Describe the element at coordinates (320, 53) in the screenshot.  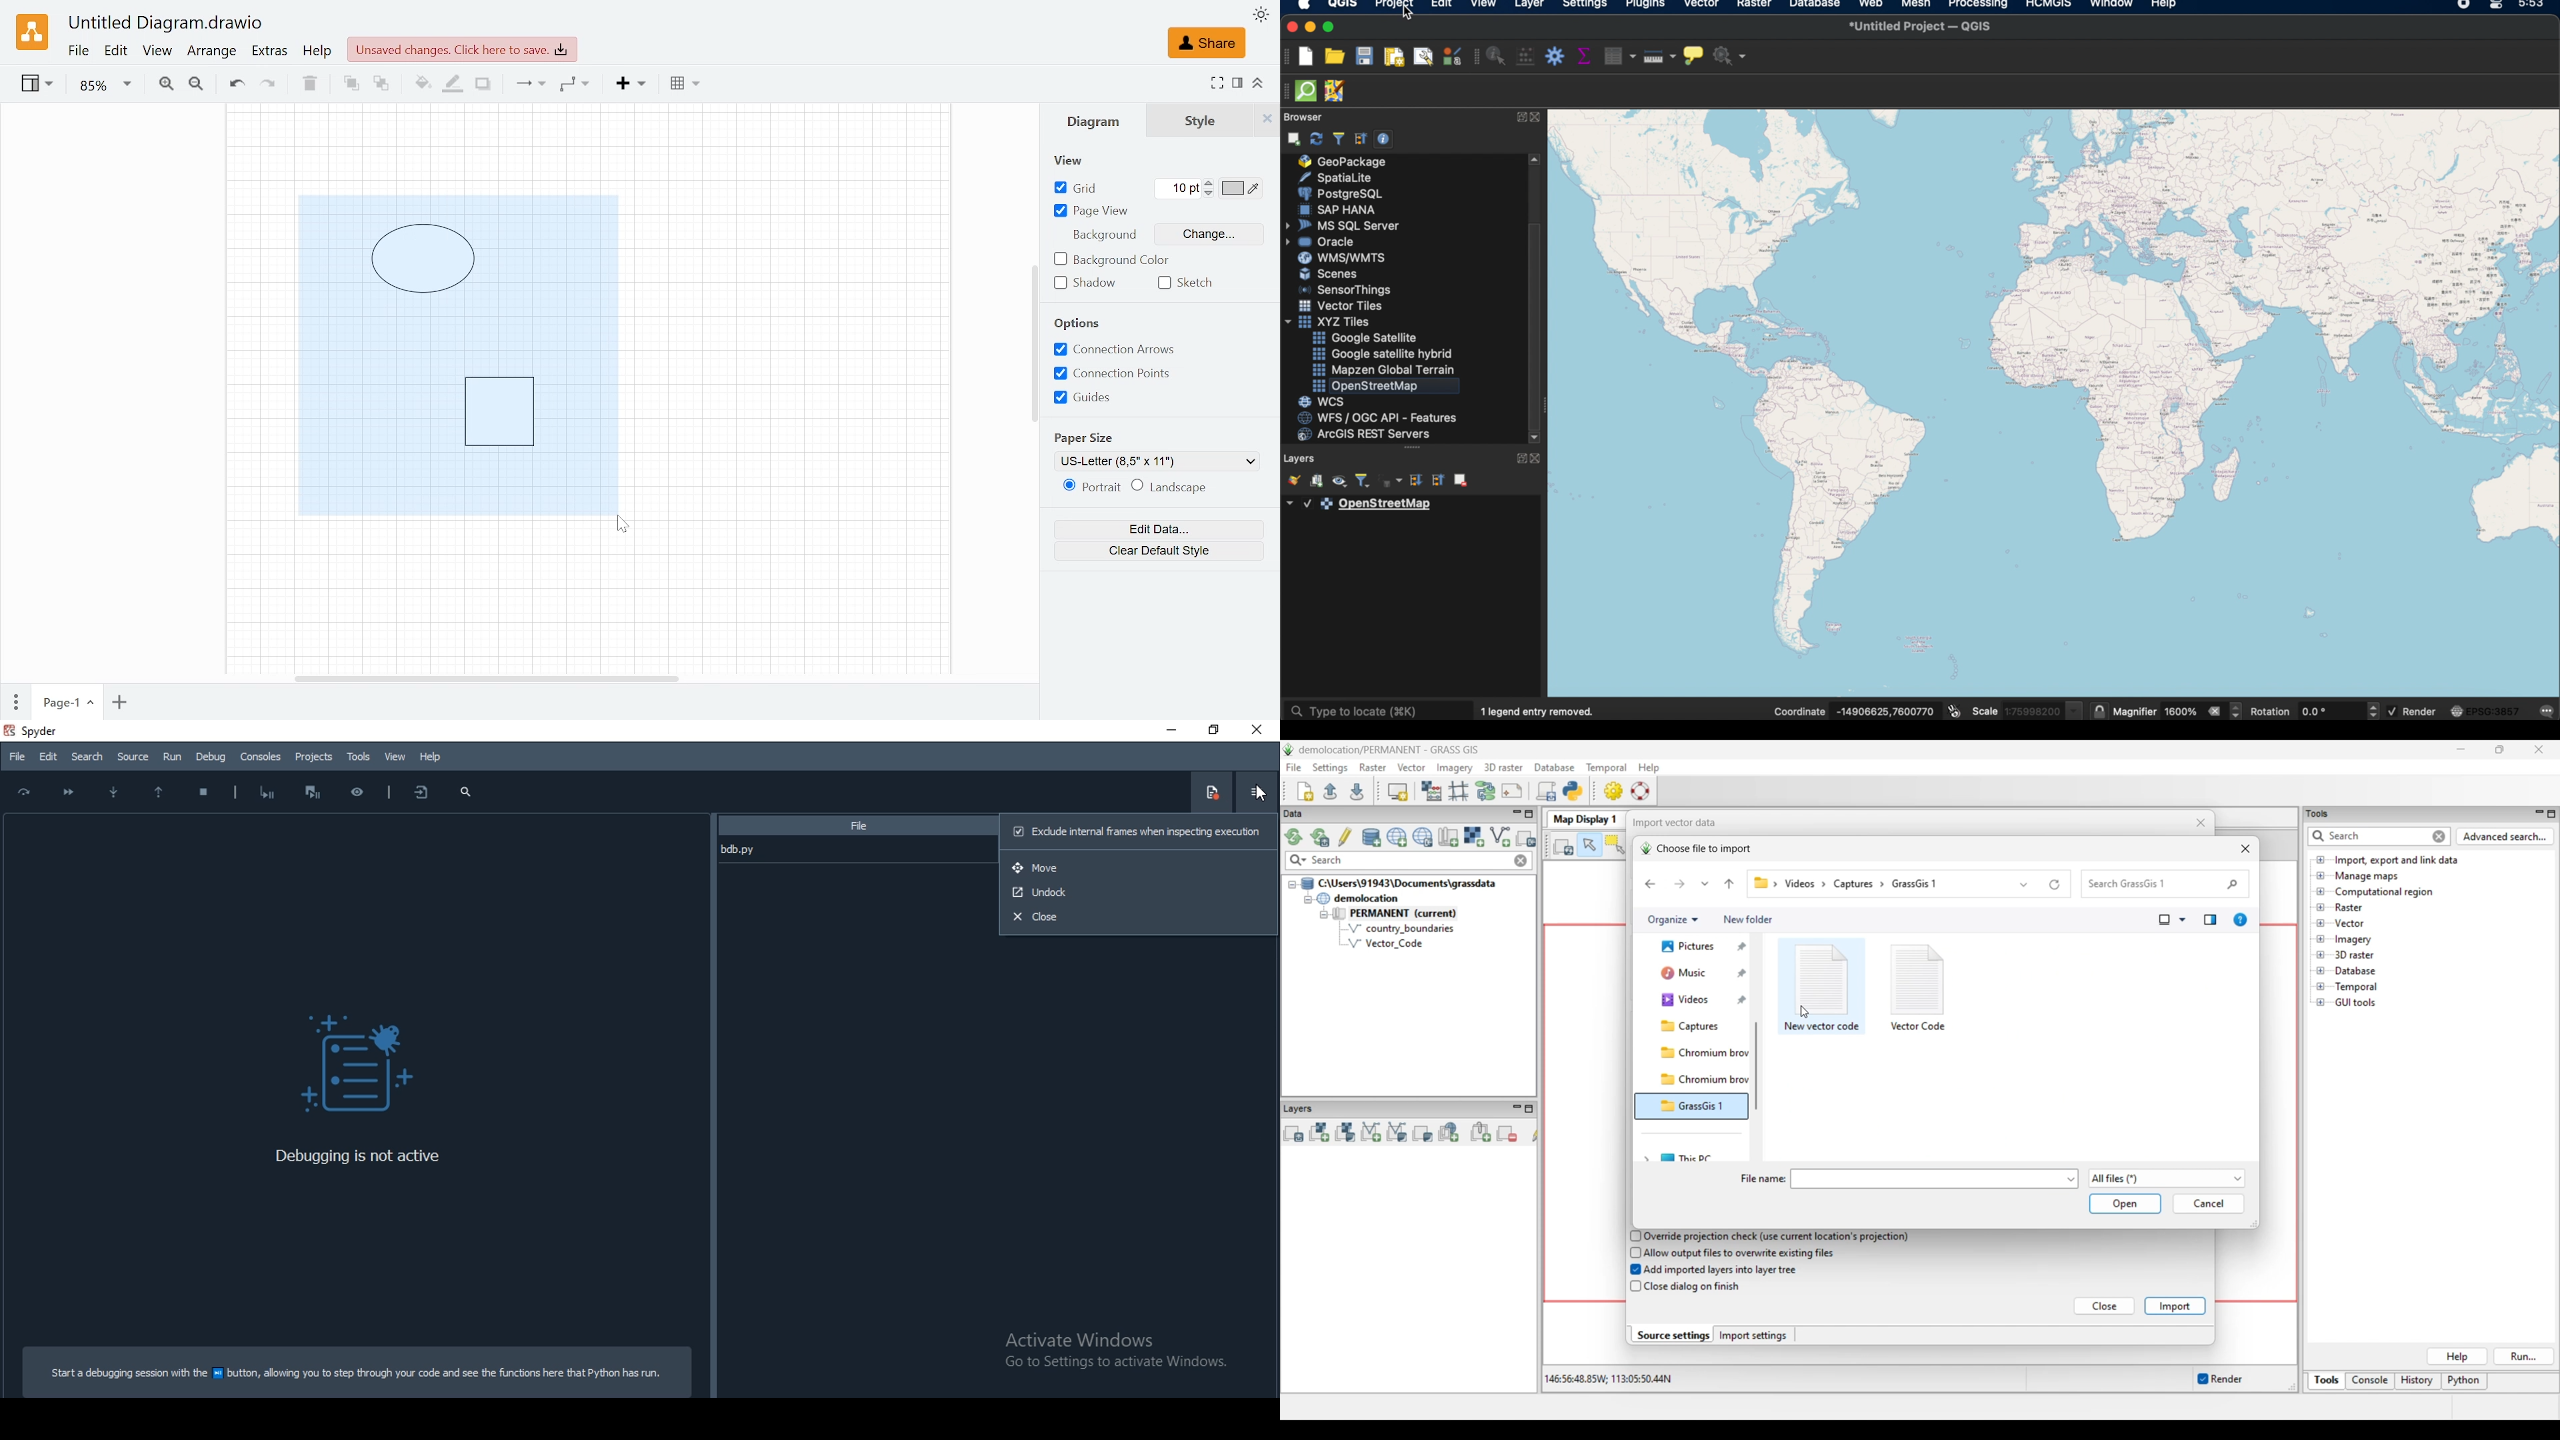
I see `Help` at that location.